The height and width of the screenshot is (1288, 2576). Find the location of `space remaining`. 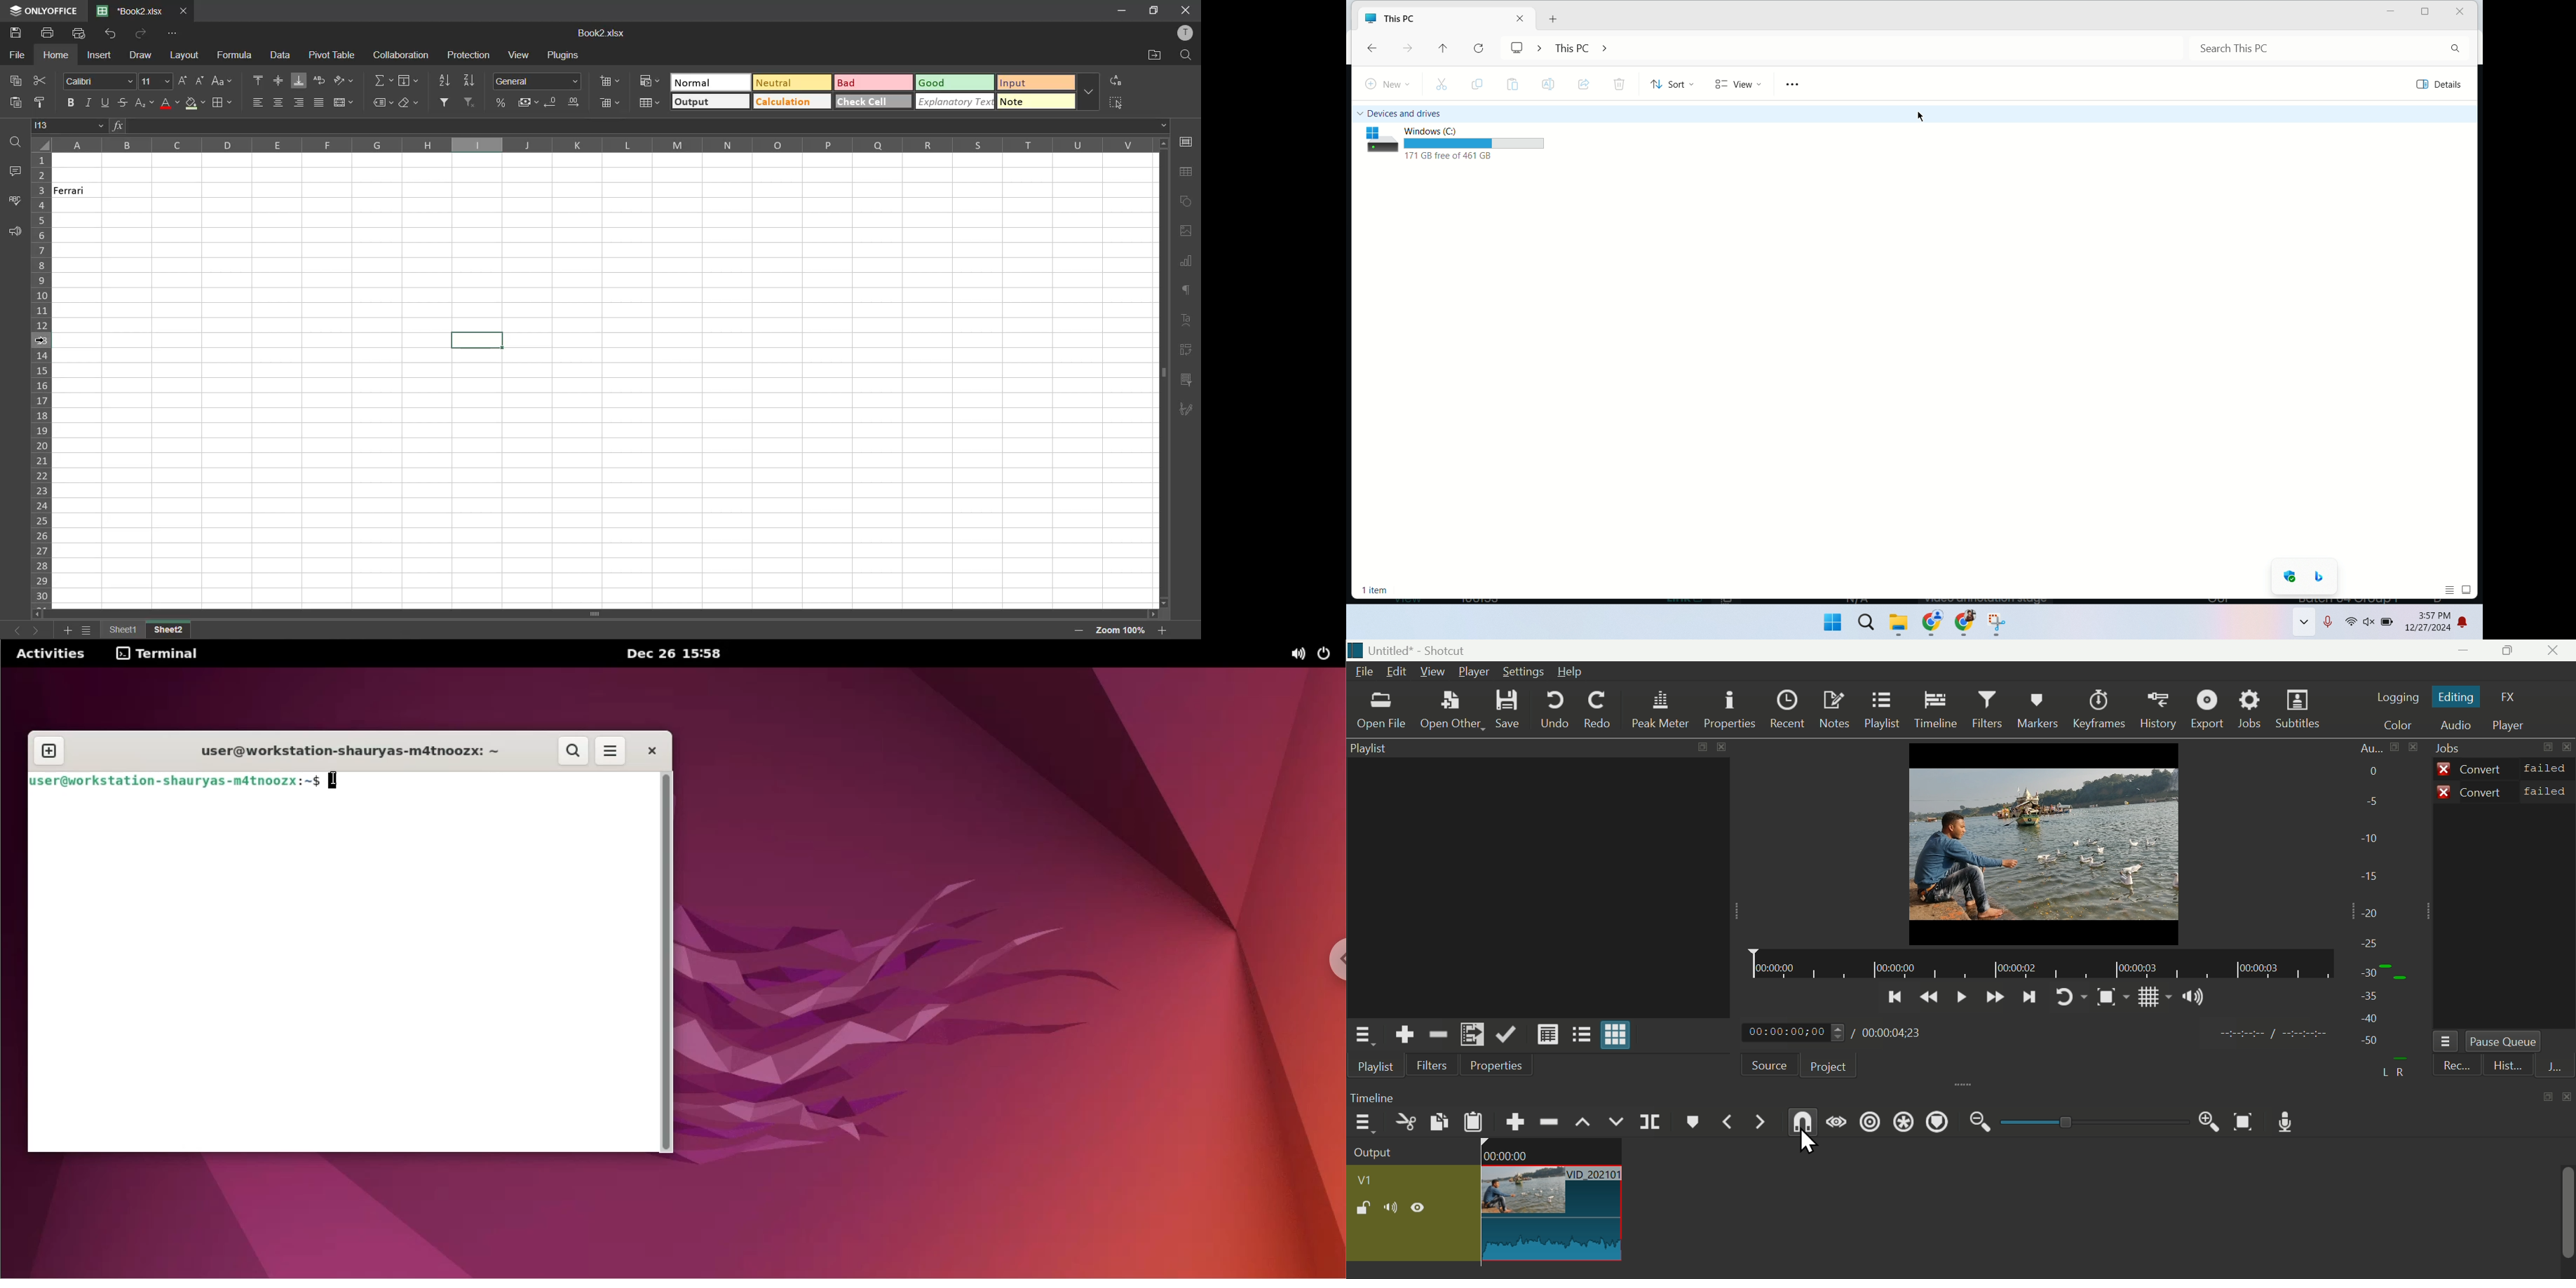

space remaining is located at coordinates (1461, 156).